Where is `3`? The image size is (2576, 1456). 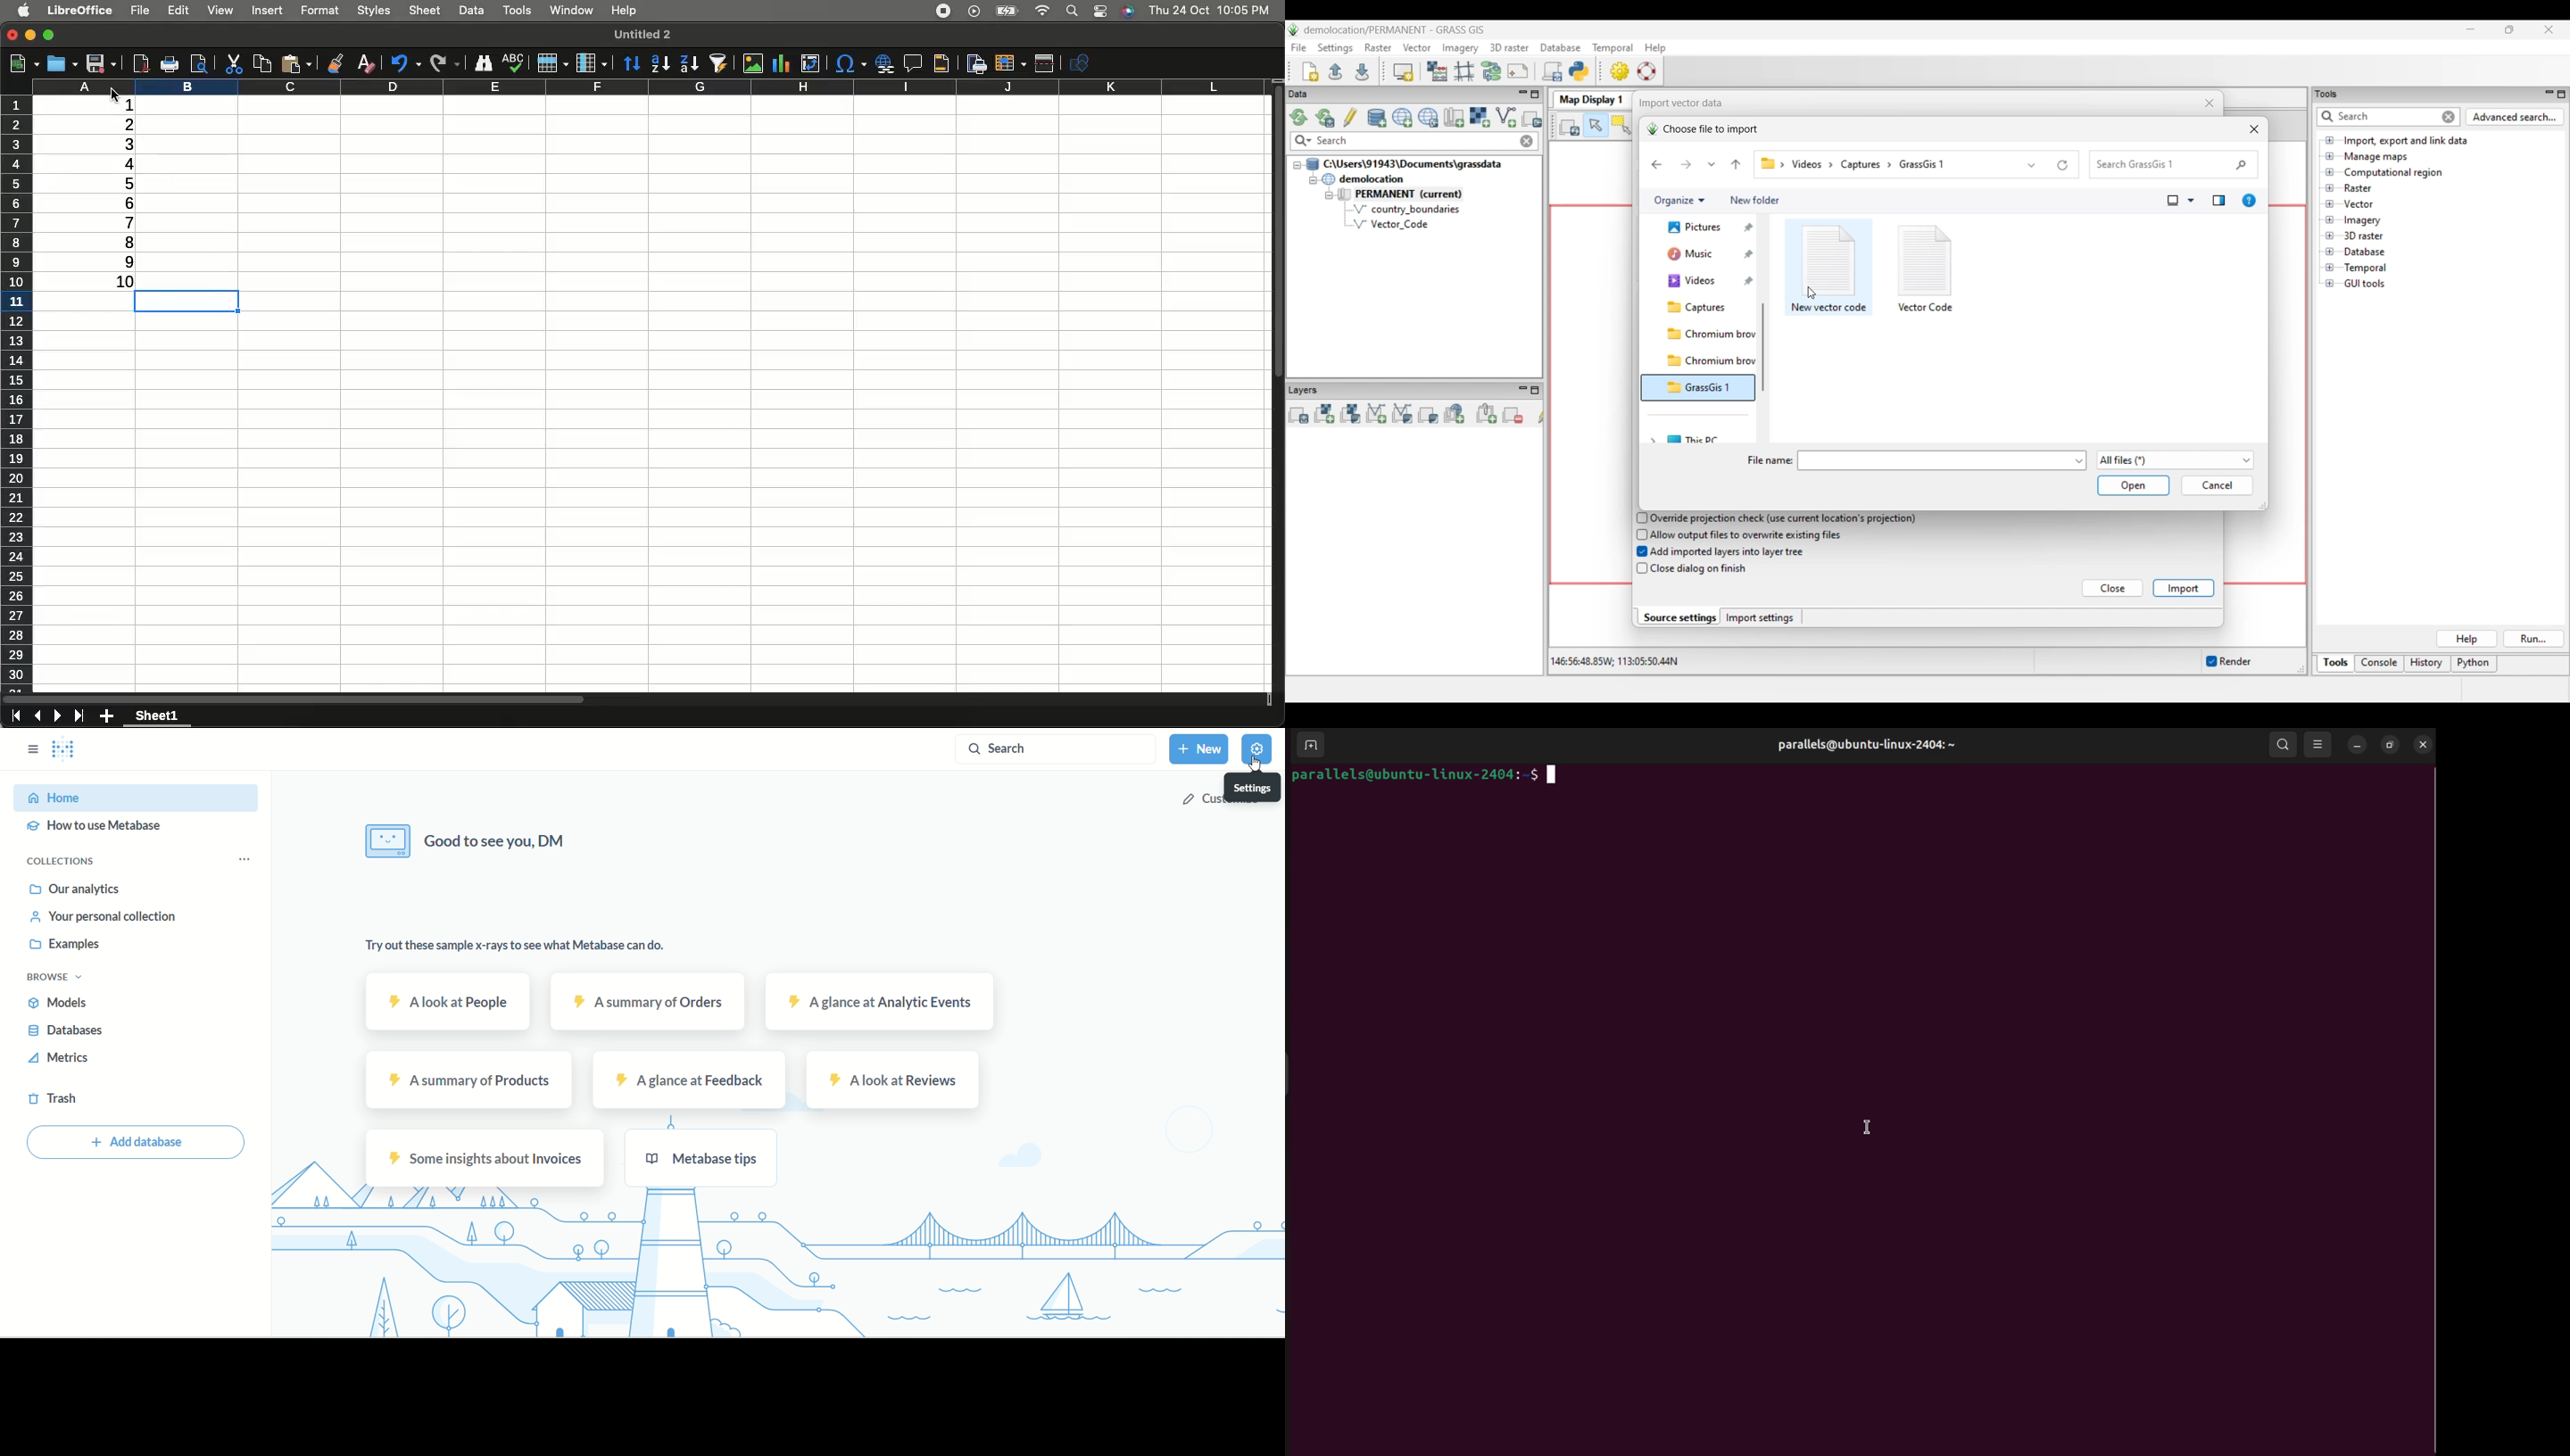
3 is located at coordinates (128, 143).